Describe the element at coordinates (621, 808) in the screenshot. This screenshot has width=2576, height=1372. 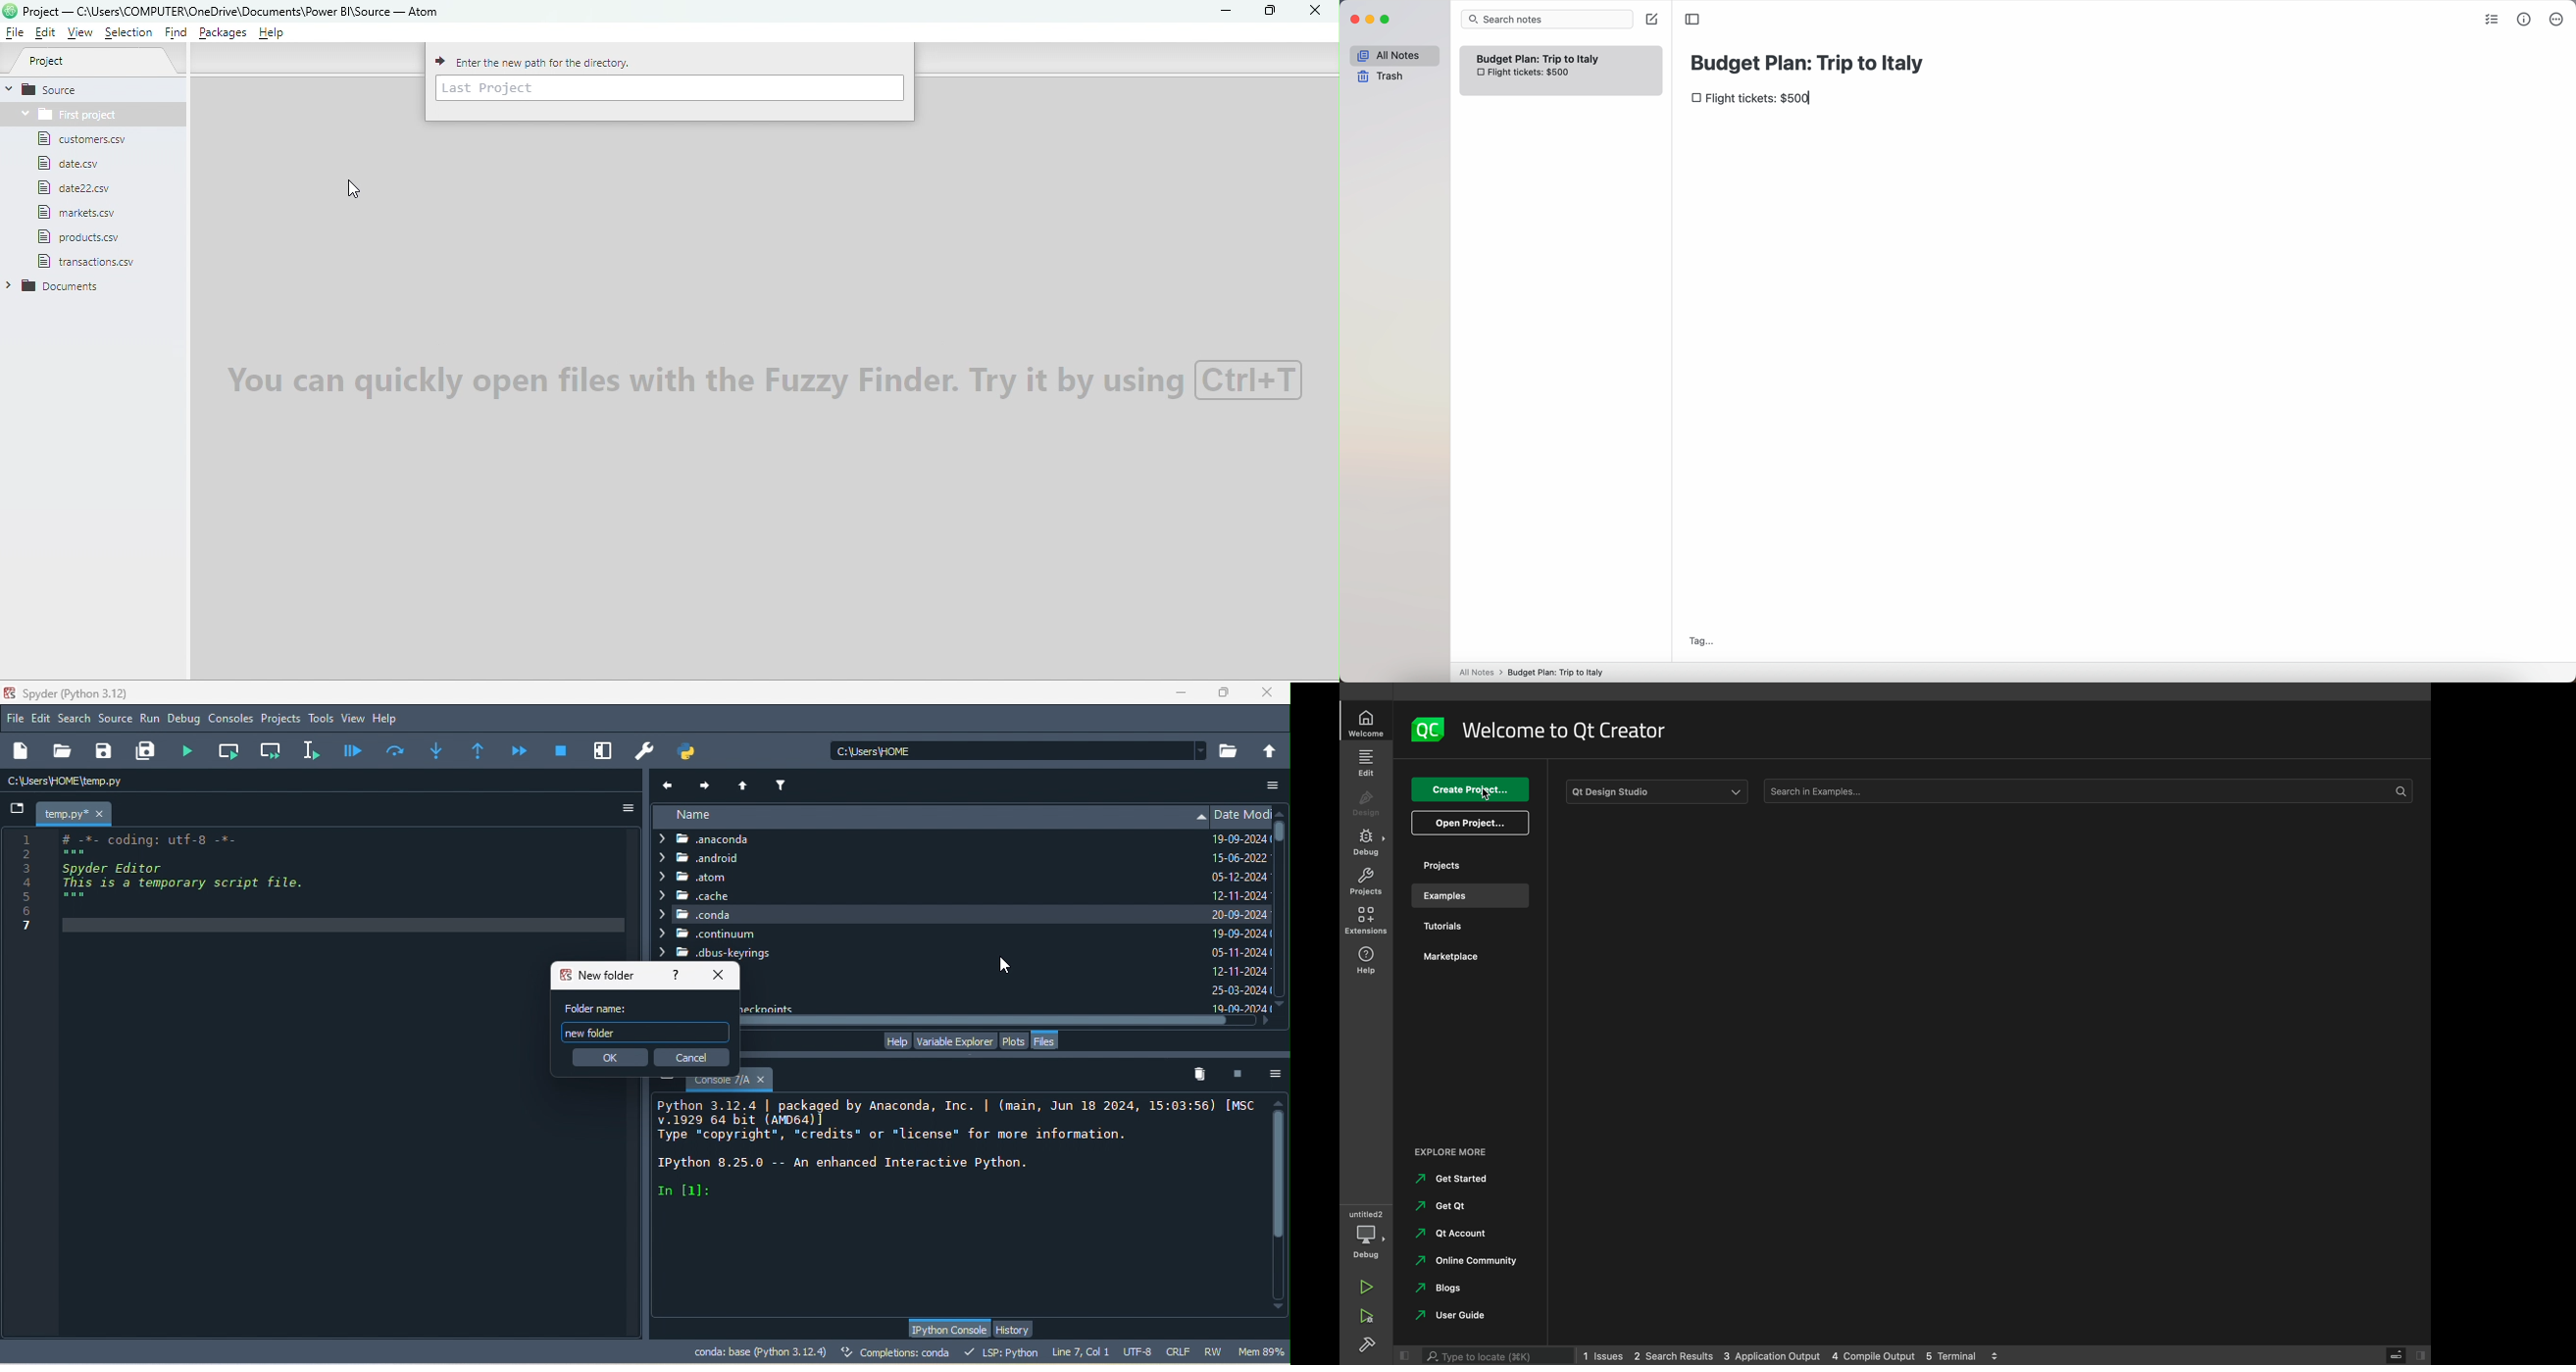
I see `options` at that location.